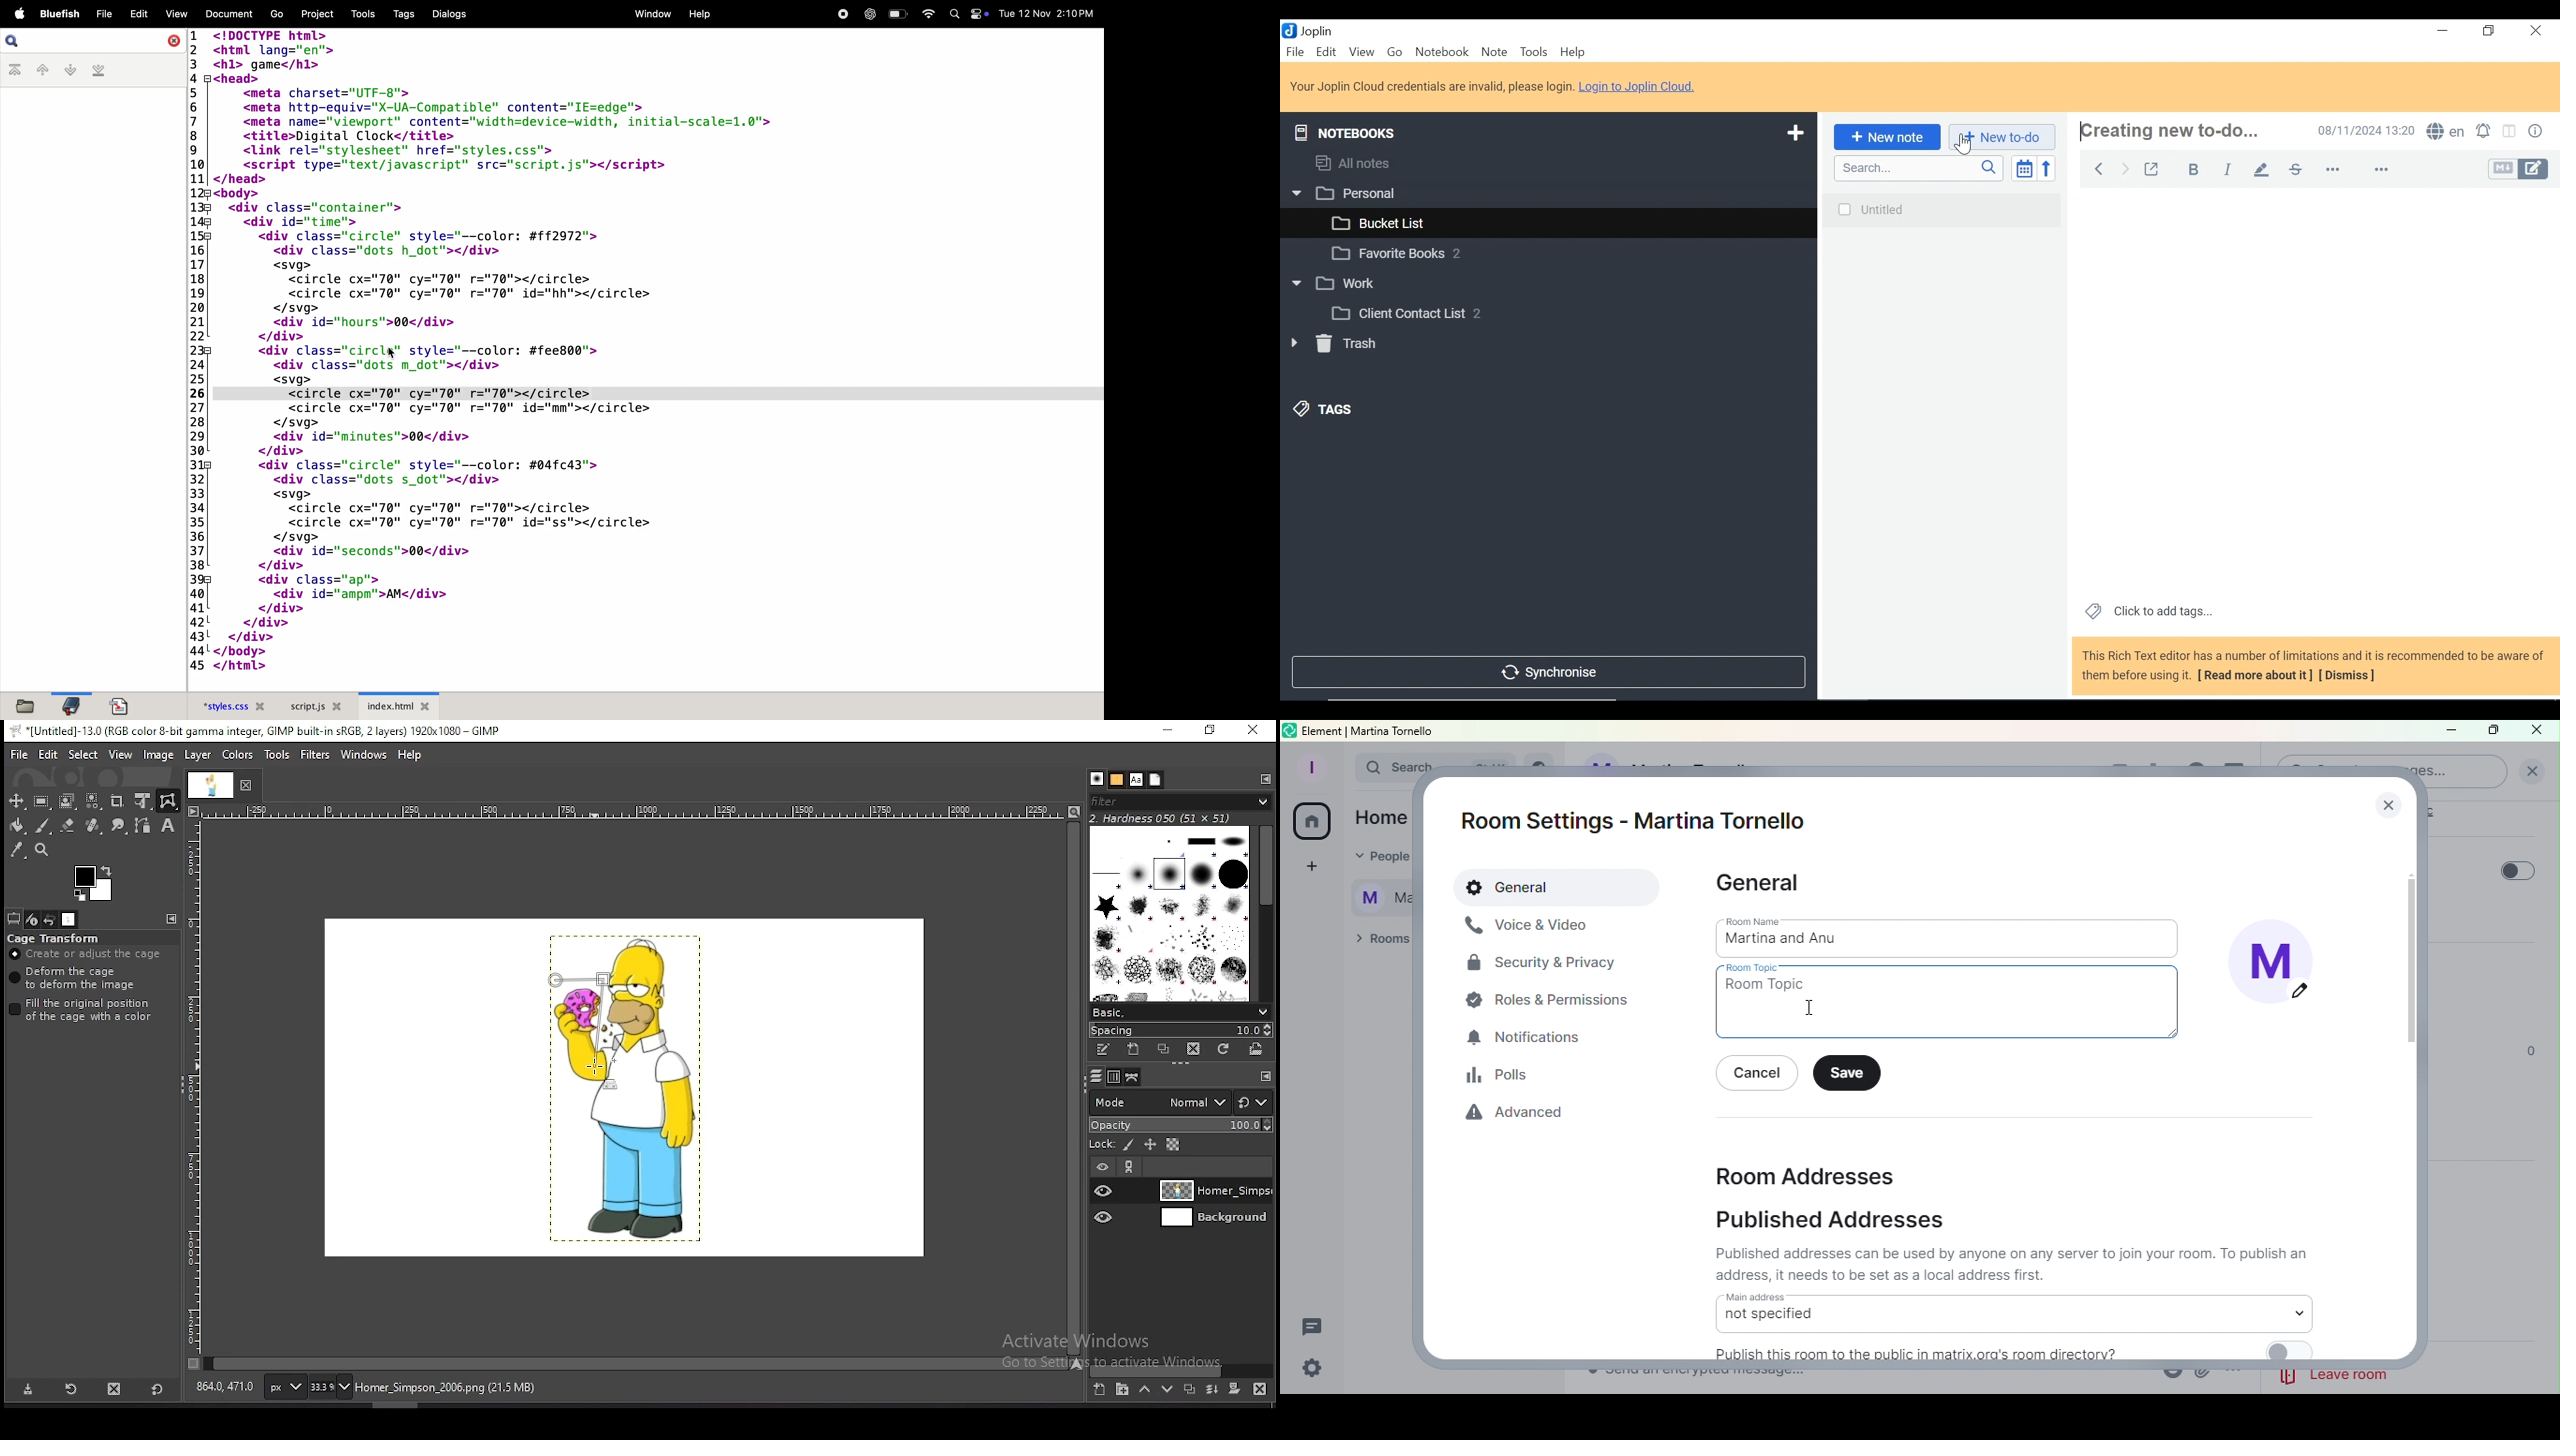 This screenshot has height=1456, width=2576. What do you see at coordinates (2384, 800) in the screenshot?
I see `Close` at bounding box center [2384, 800].